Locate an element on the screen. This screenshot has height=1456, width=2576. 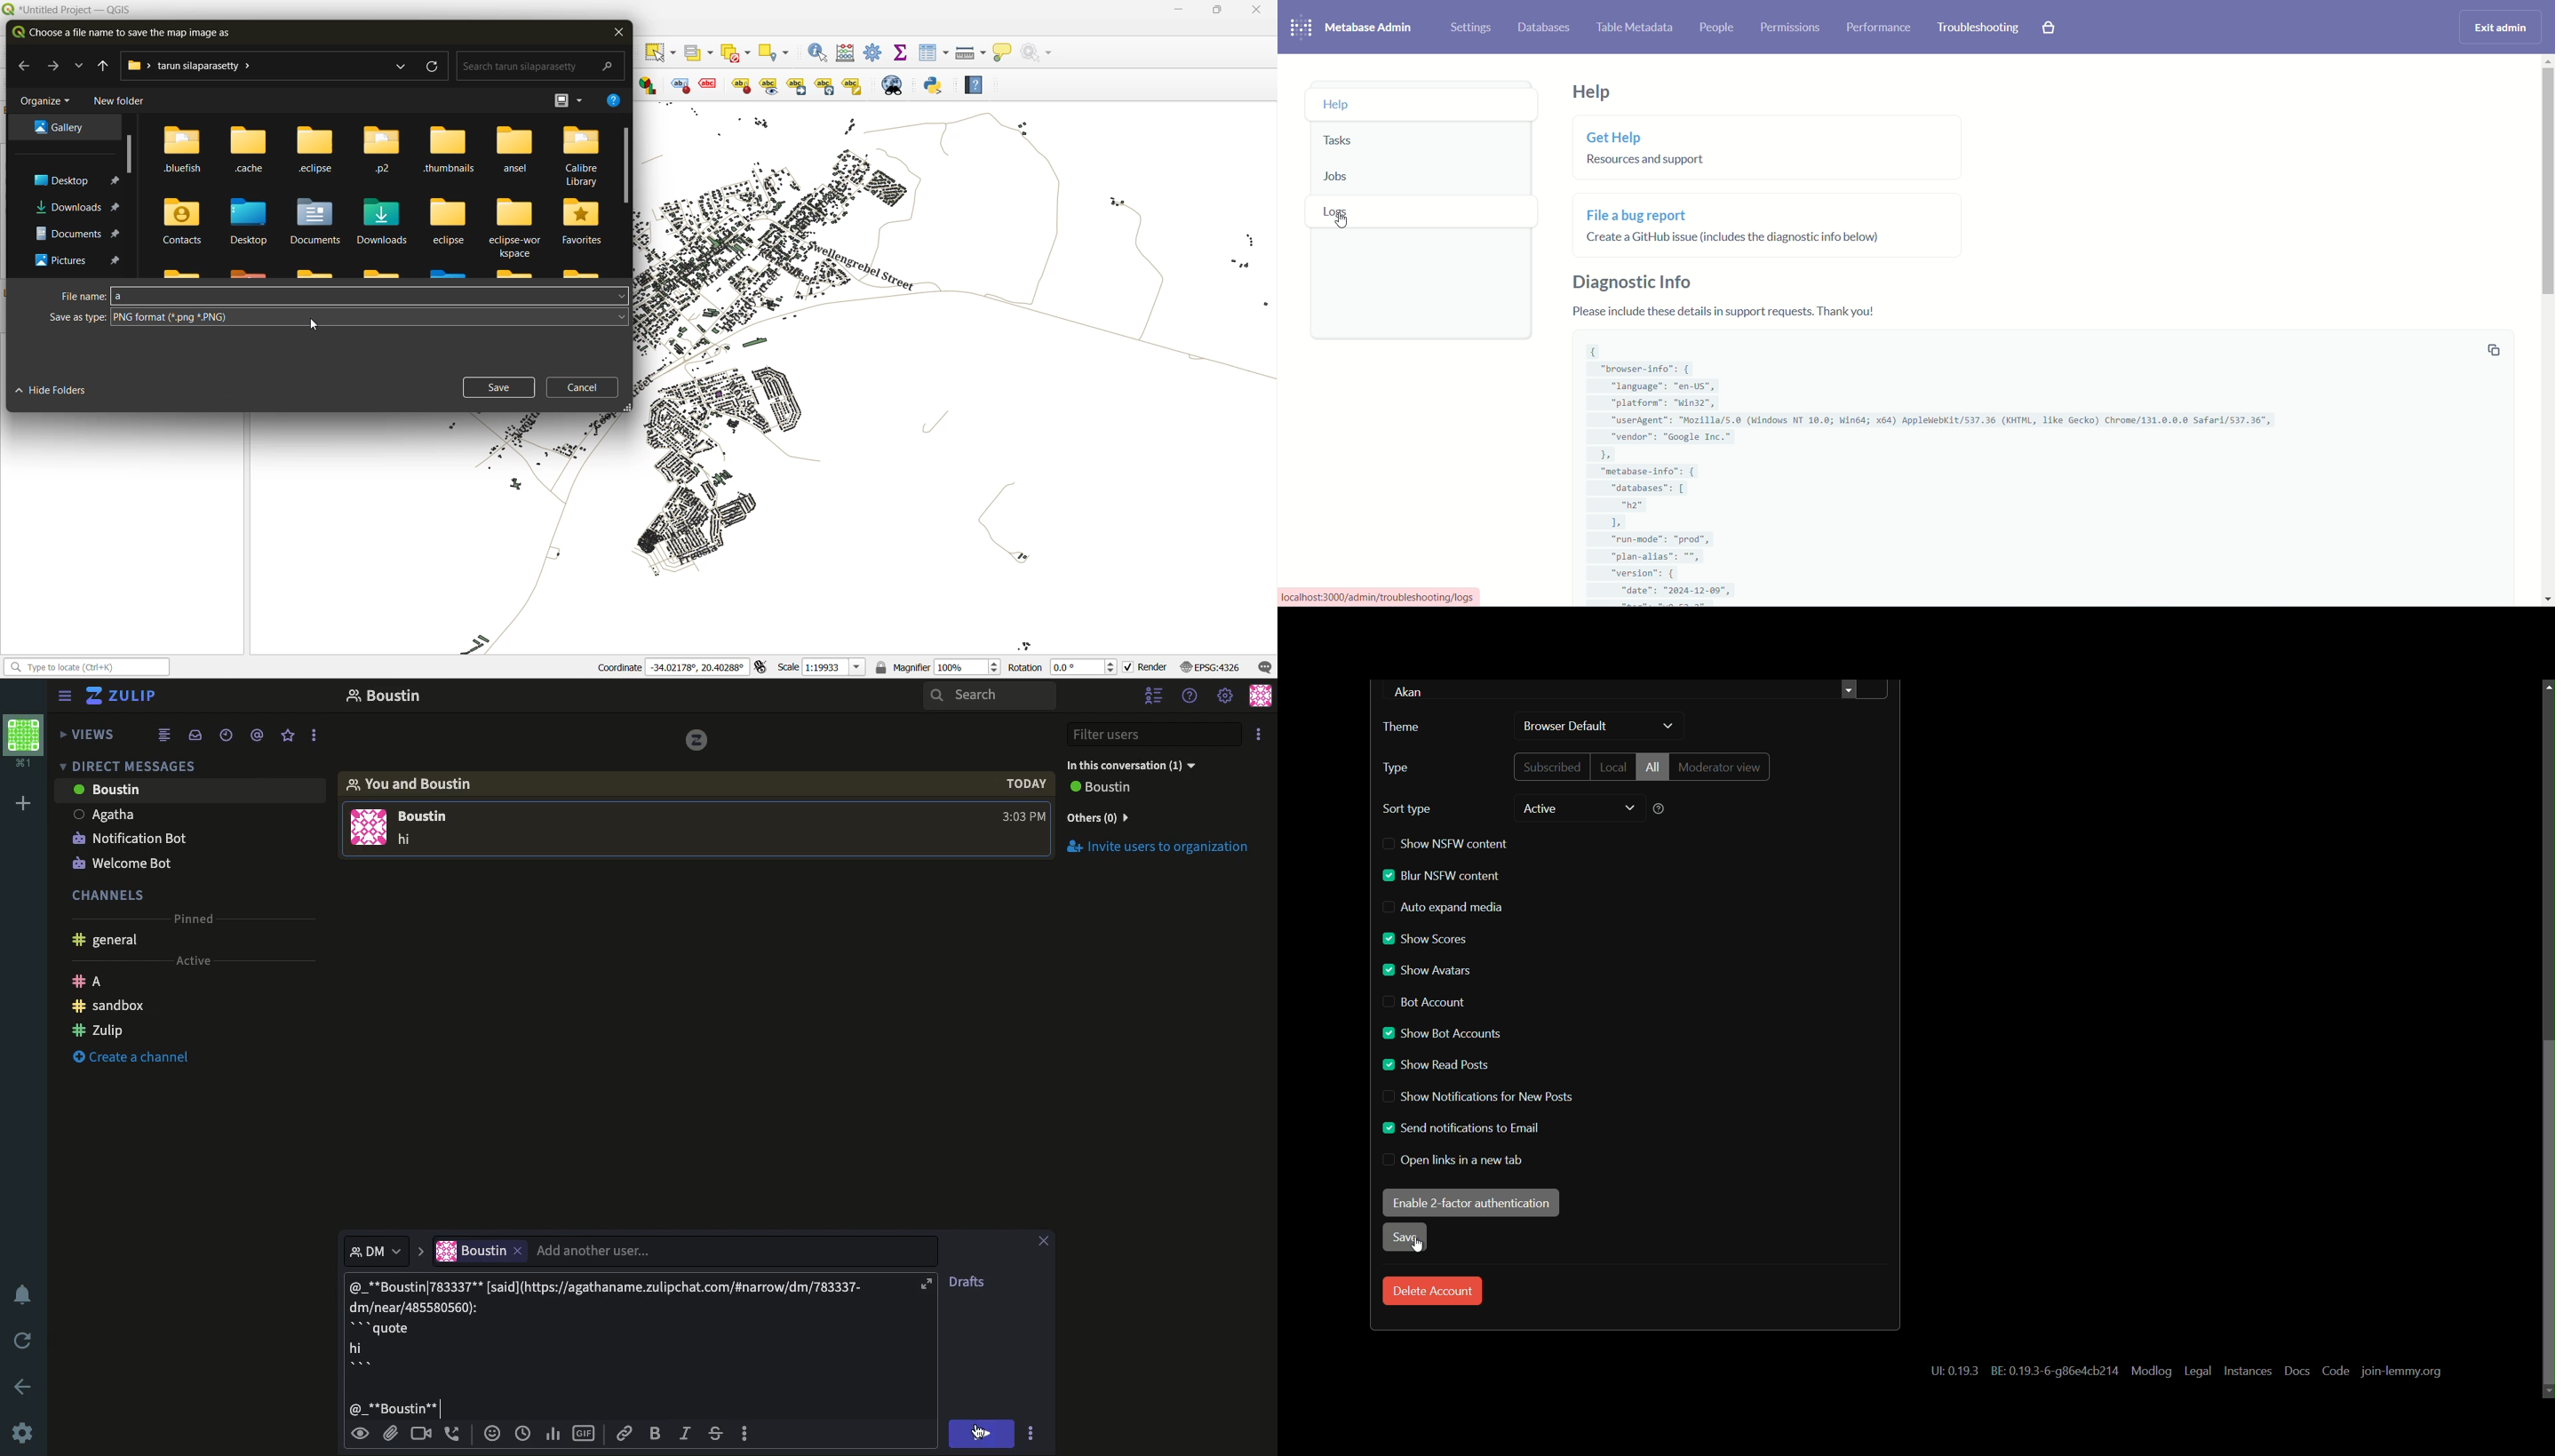
cursor is located at coordinates (1417, 1246).